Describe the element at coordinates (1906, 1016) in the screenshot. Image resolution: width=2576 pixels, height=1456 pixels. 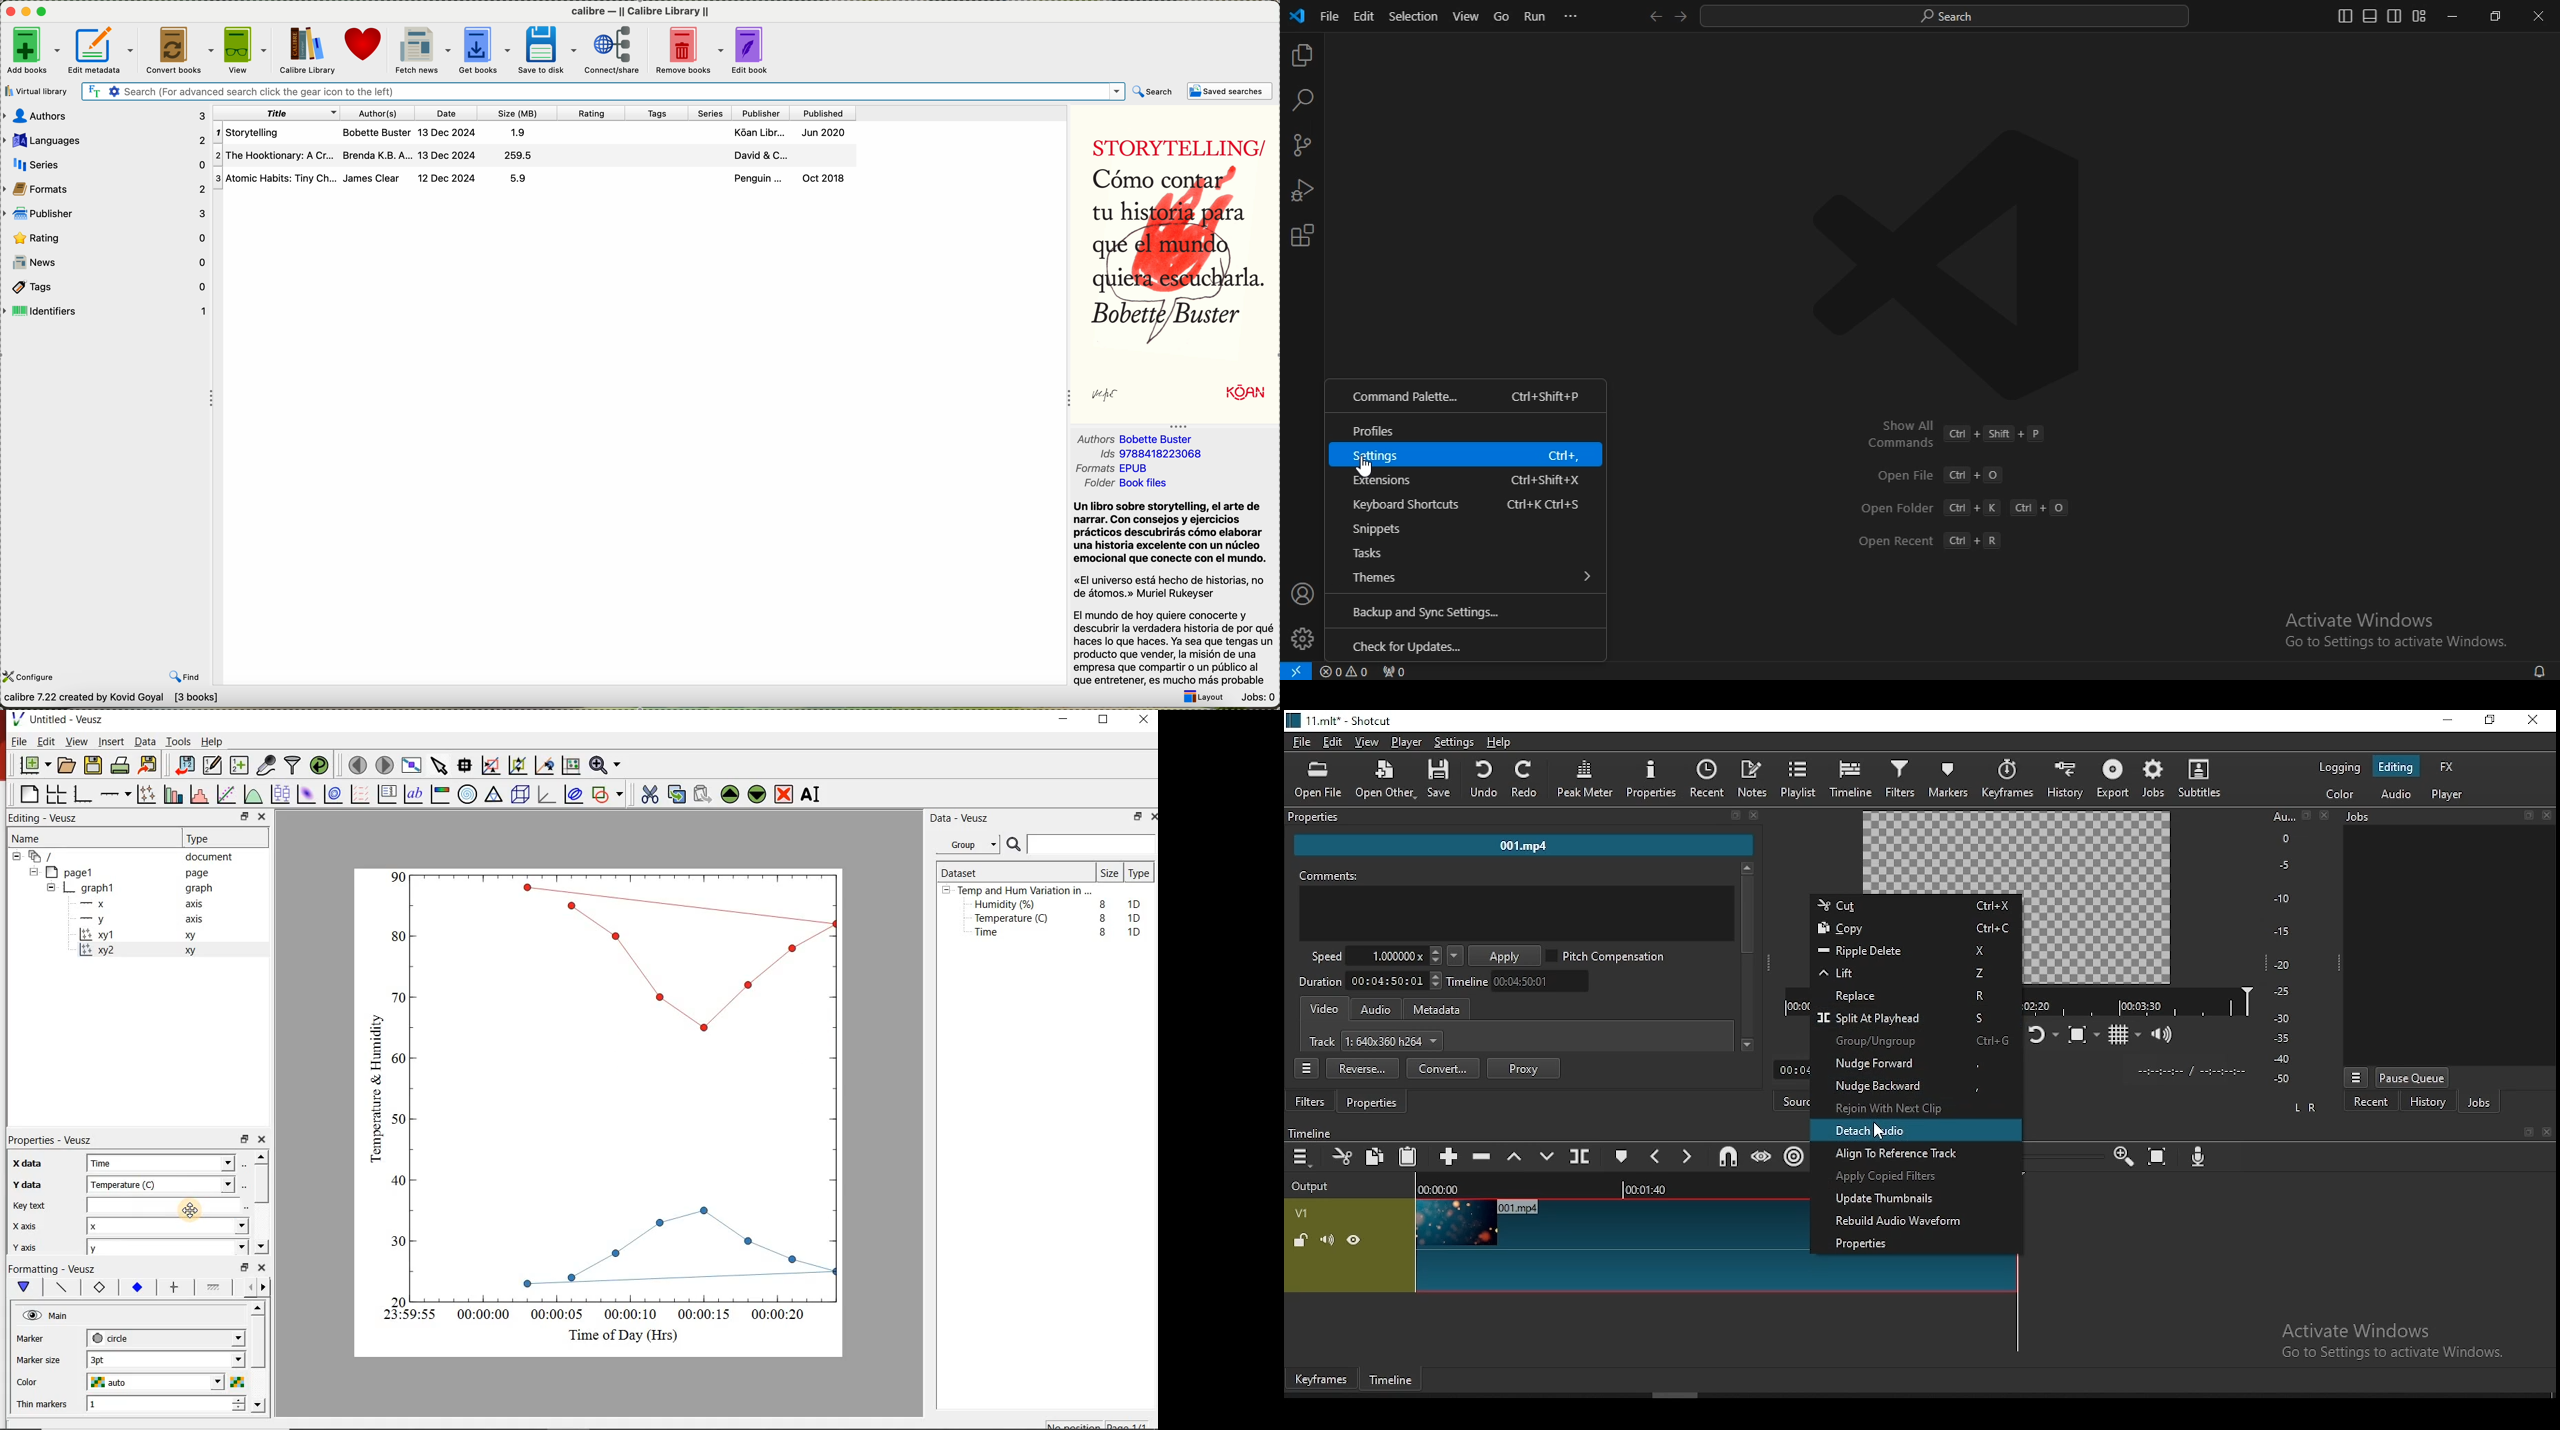
I see `split at playhead` at that location.